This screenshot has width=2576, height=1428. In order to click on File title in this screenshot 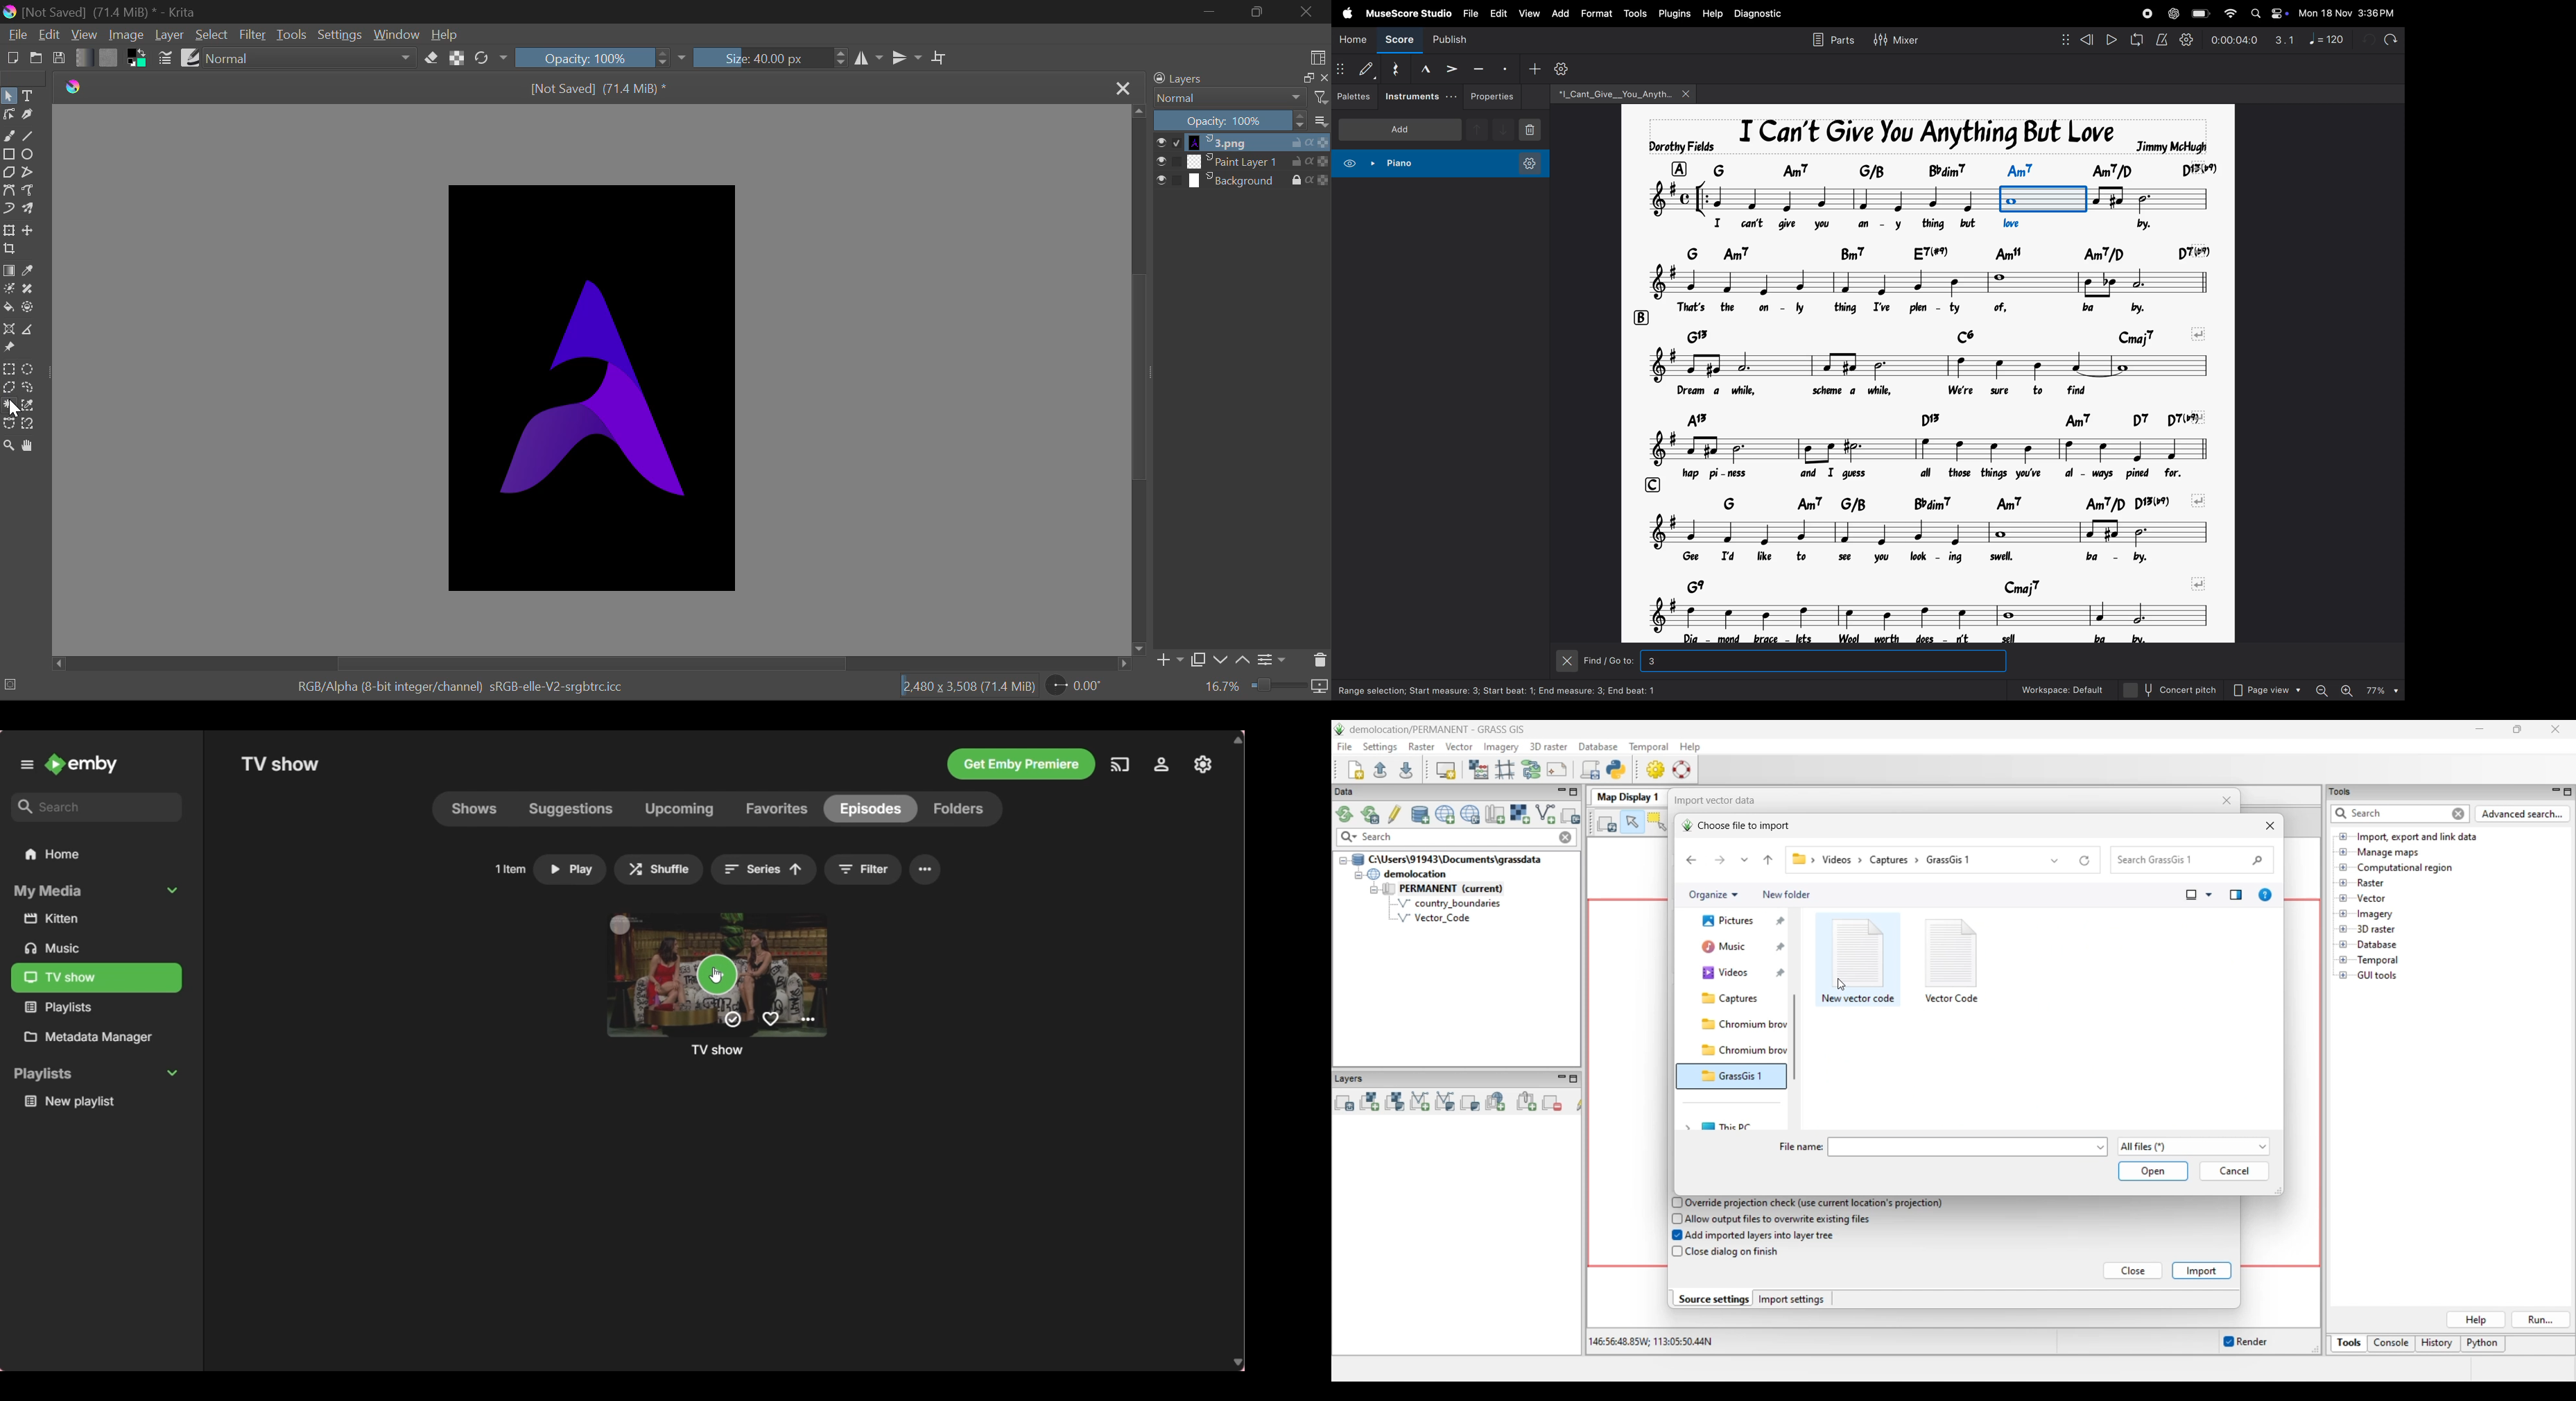, I will do `click(717, 1050)`.